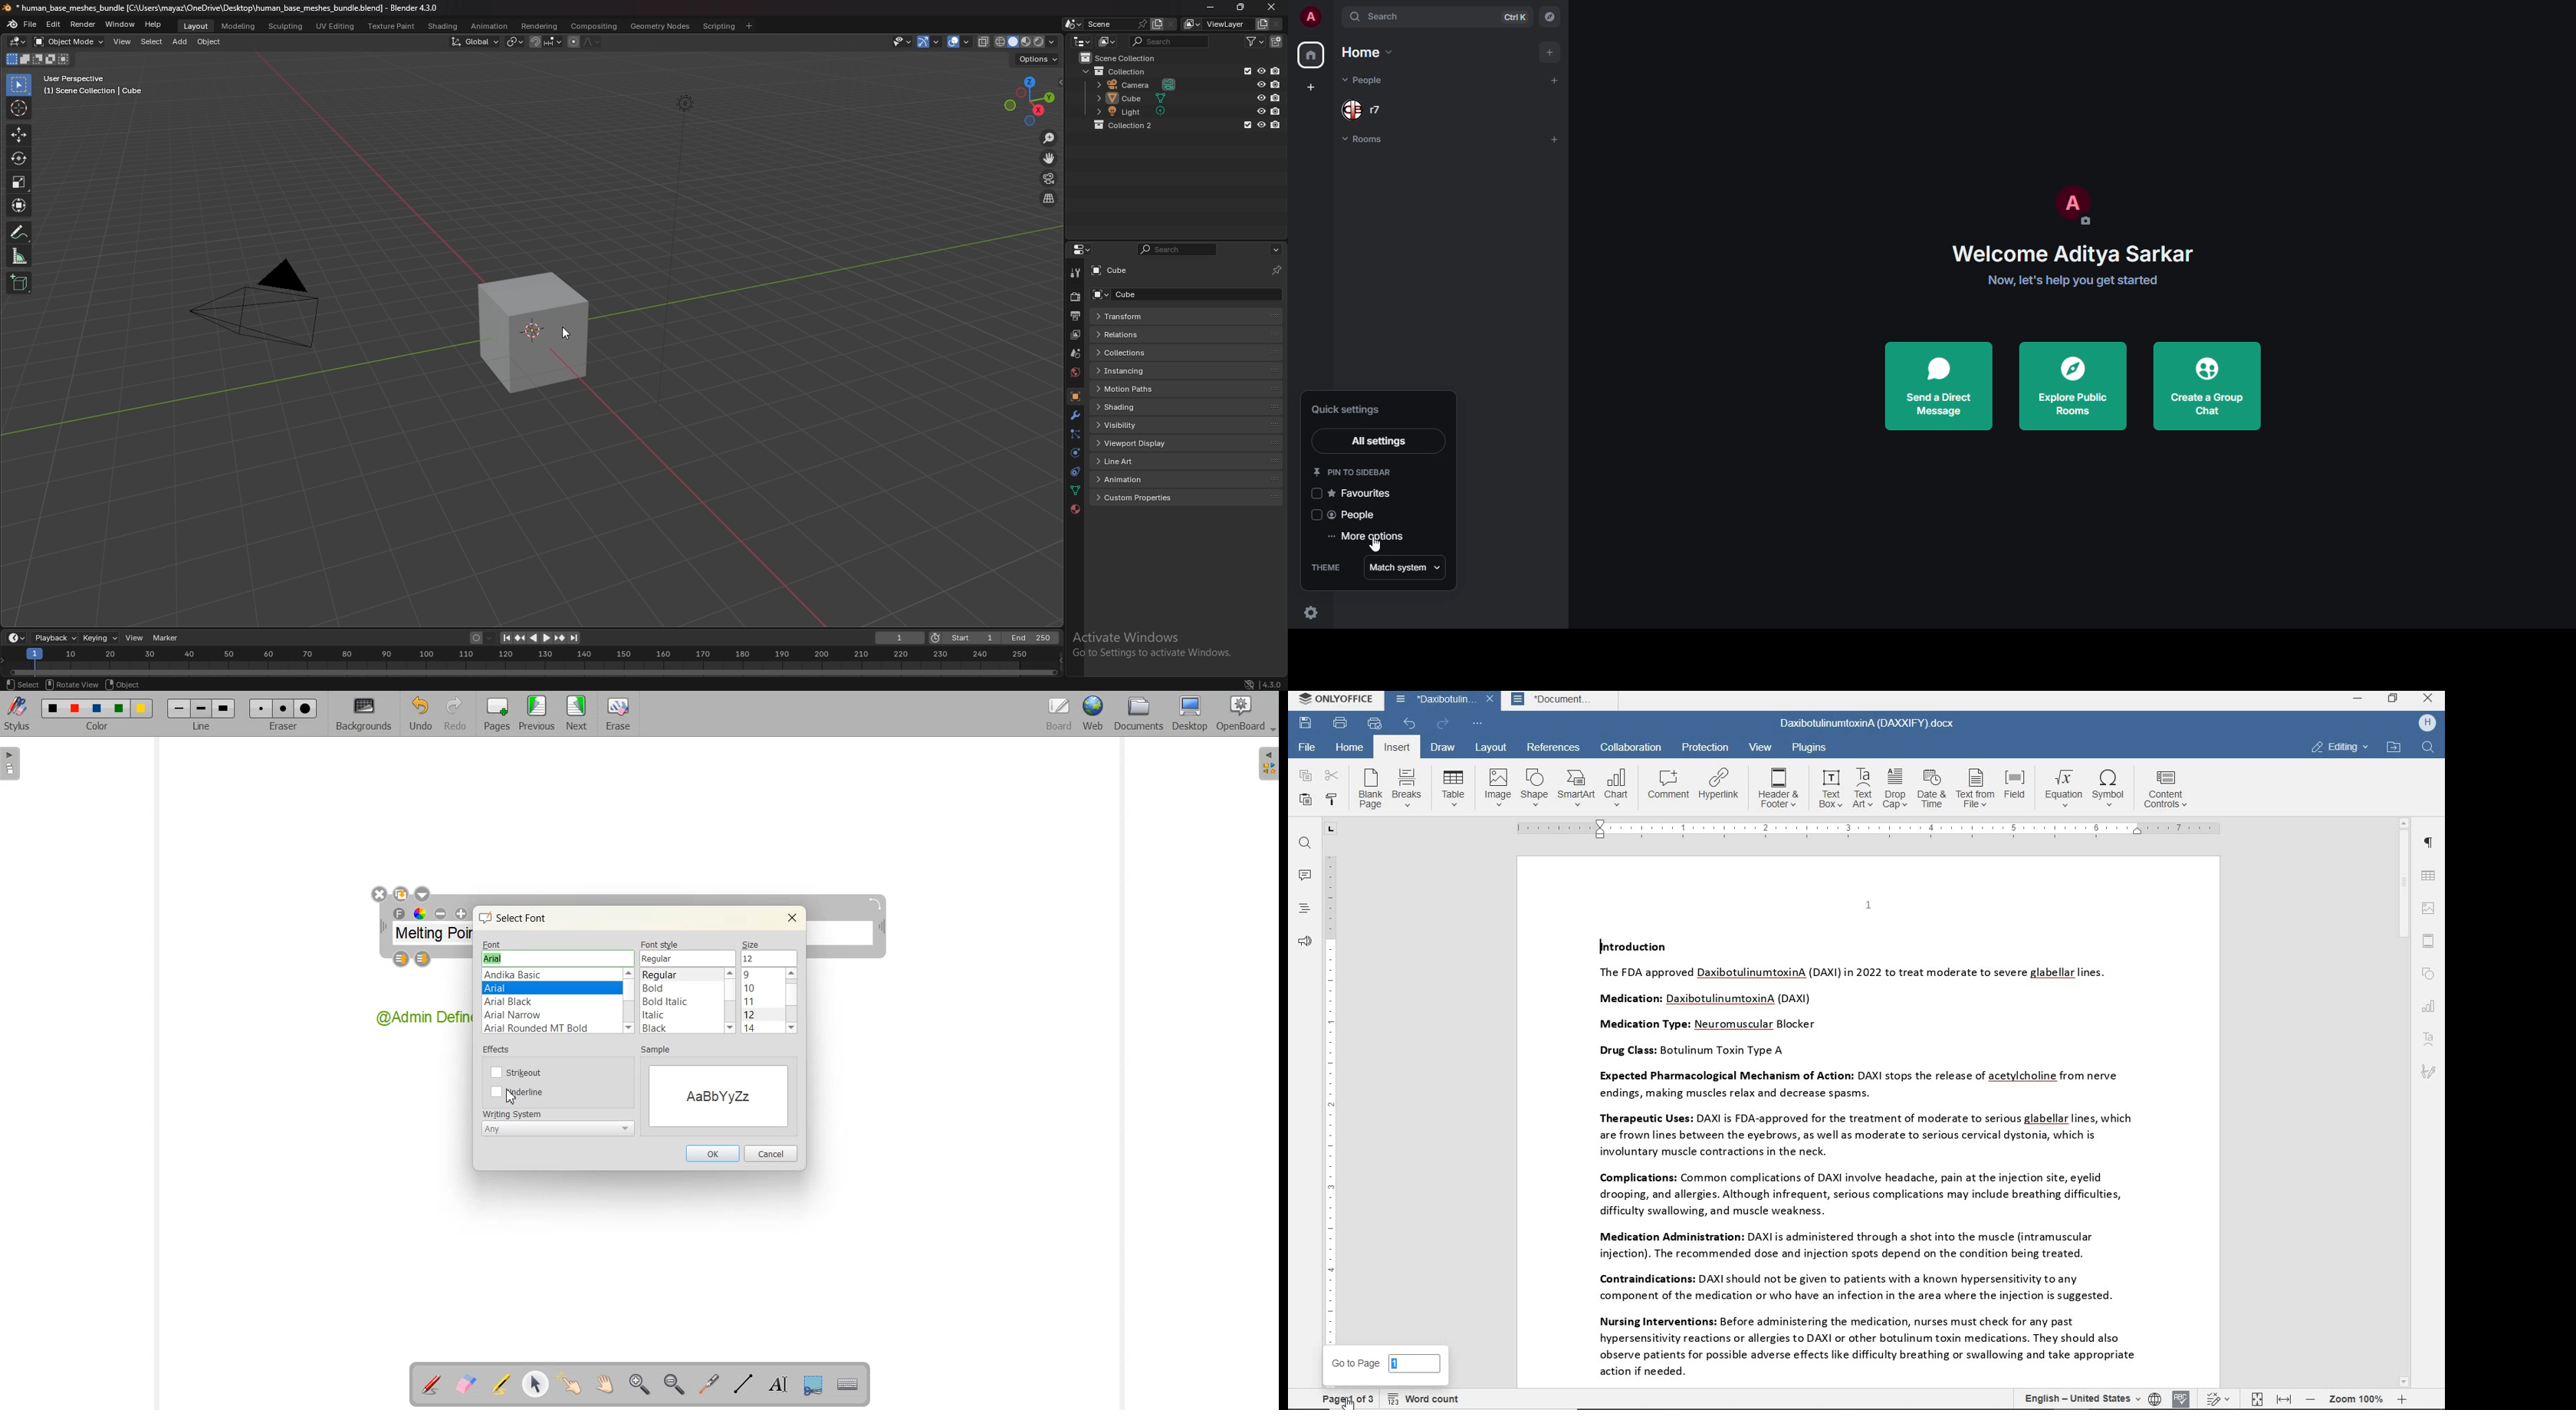 The image size is (2576, 1428). I want to click on window, so click(121, 25).